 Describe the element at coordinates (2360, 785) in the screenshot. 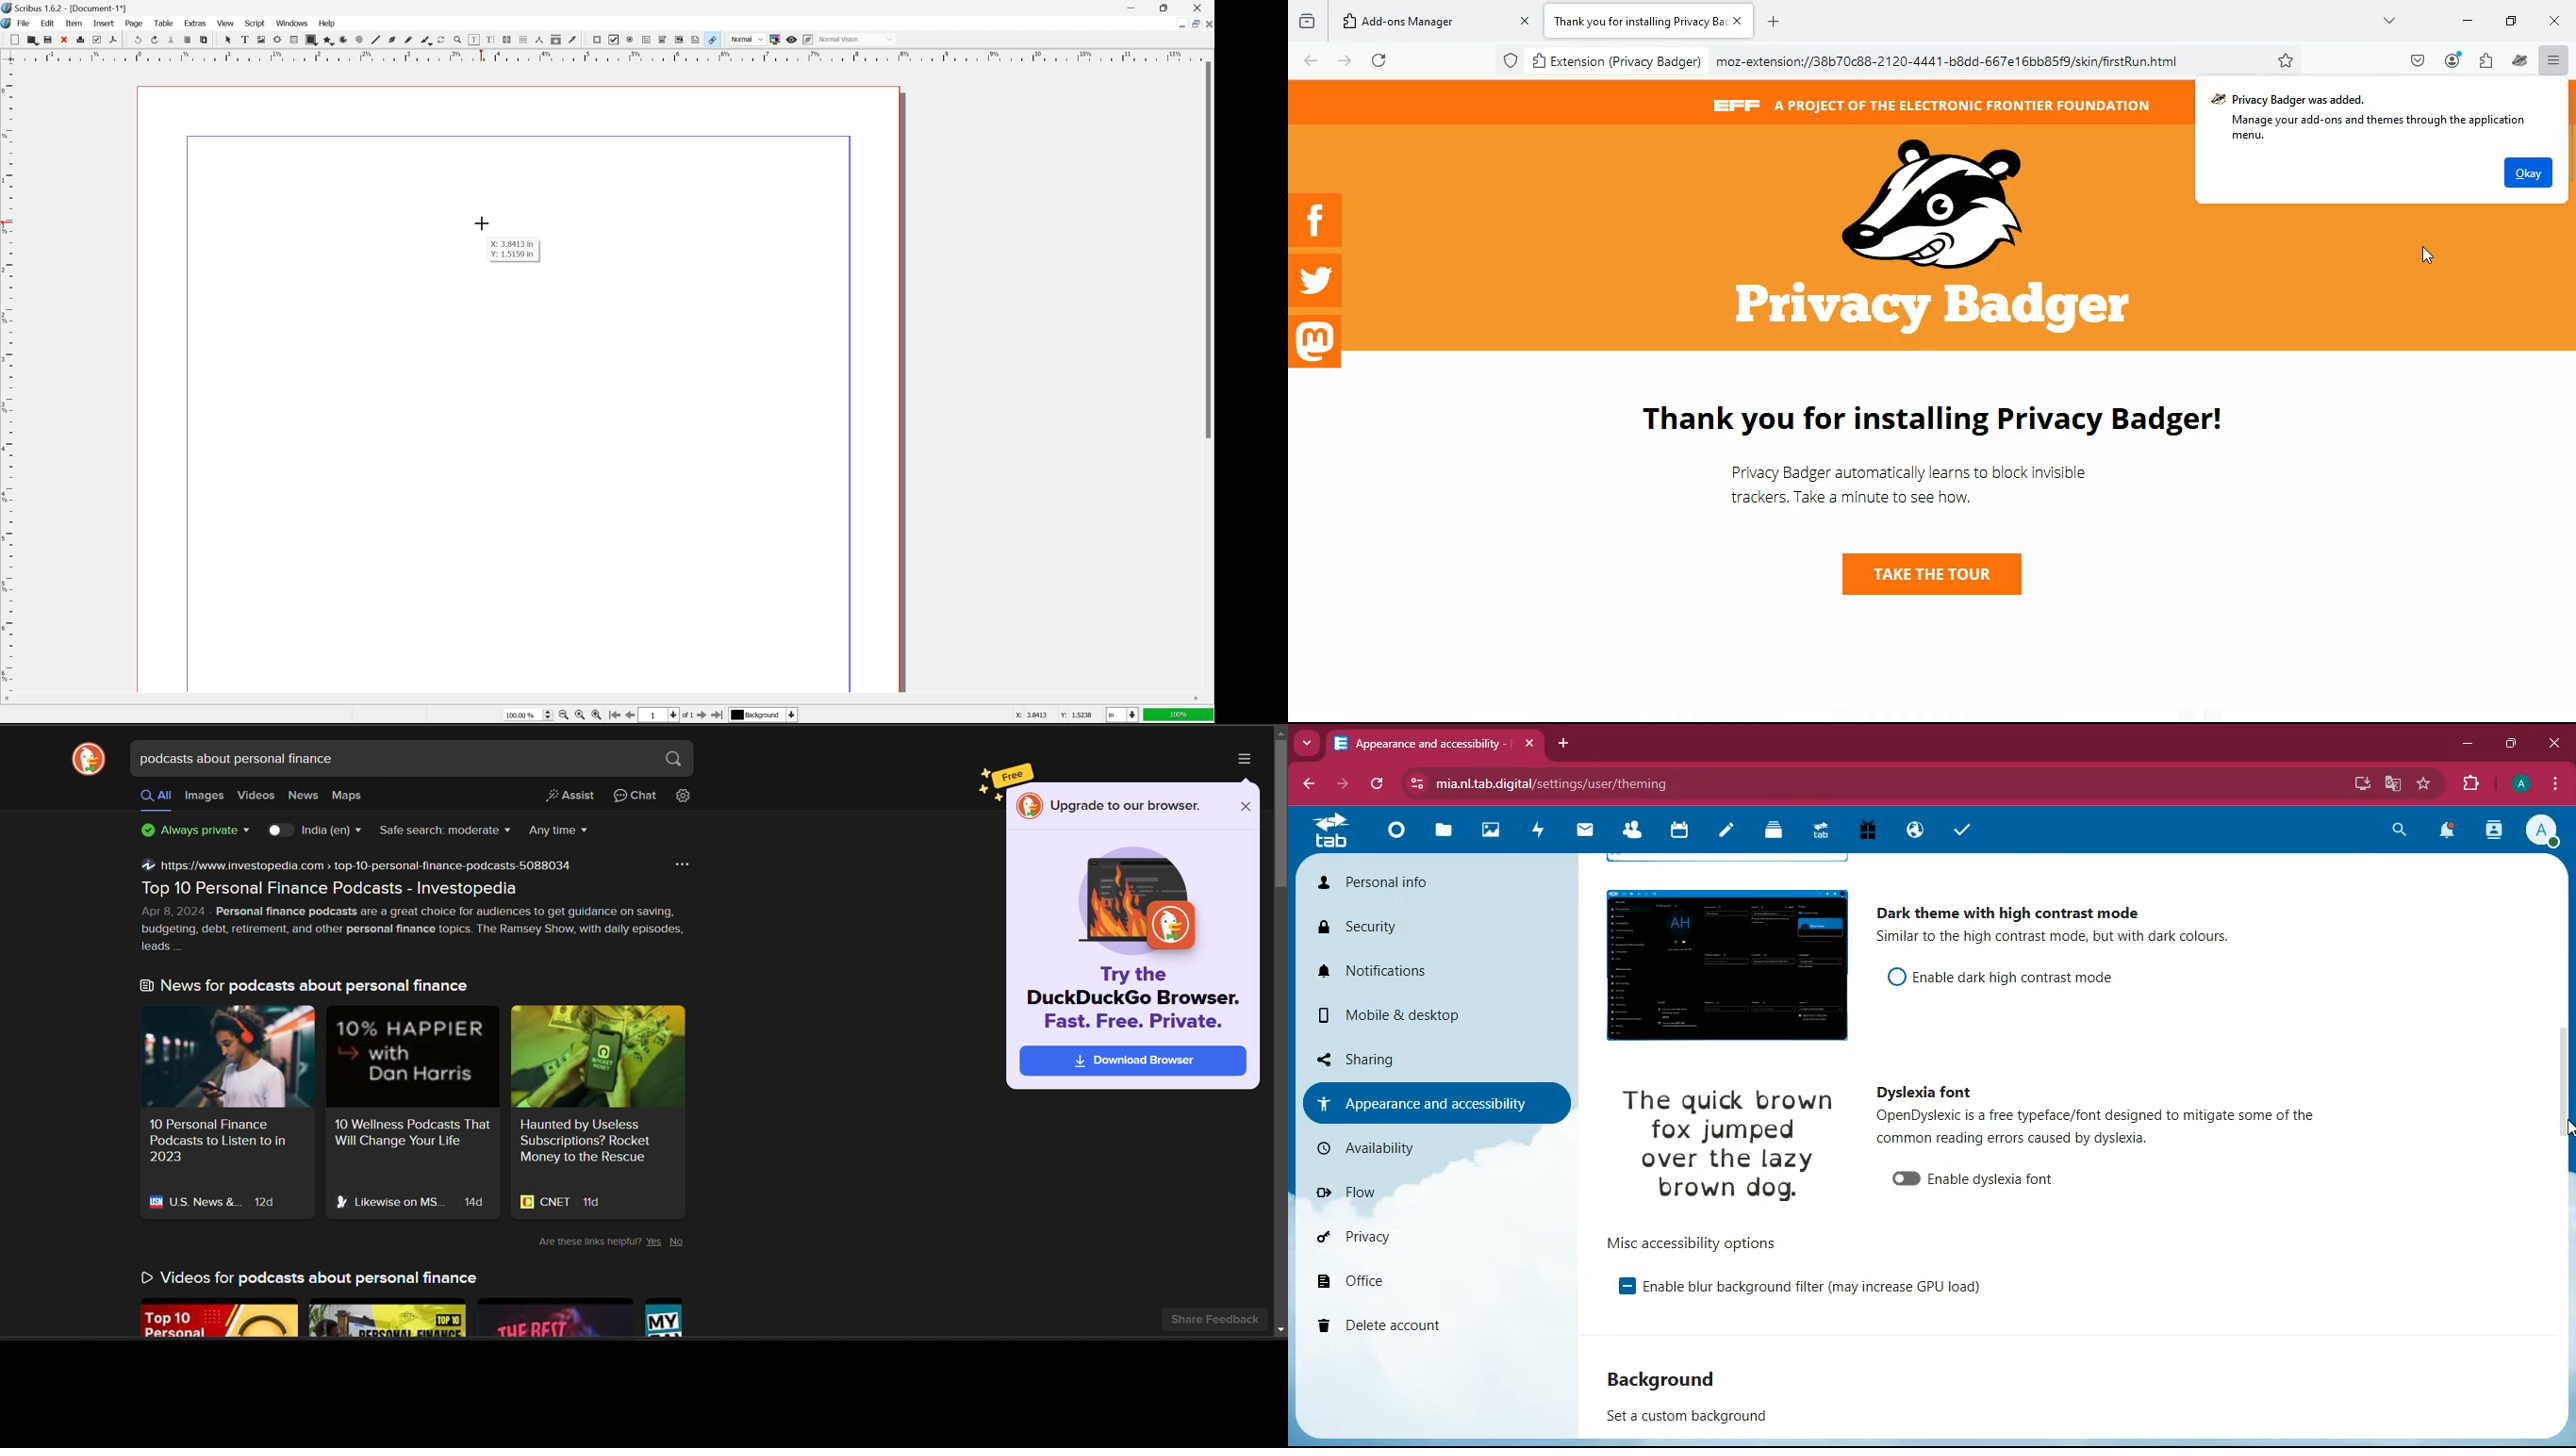

I see `desktop` at that location.